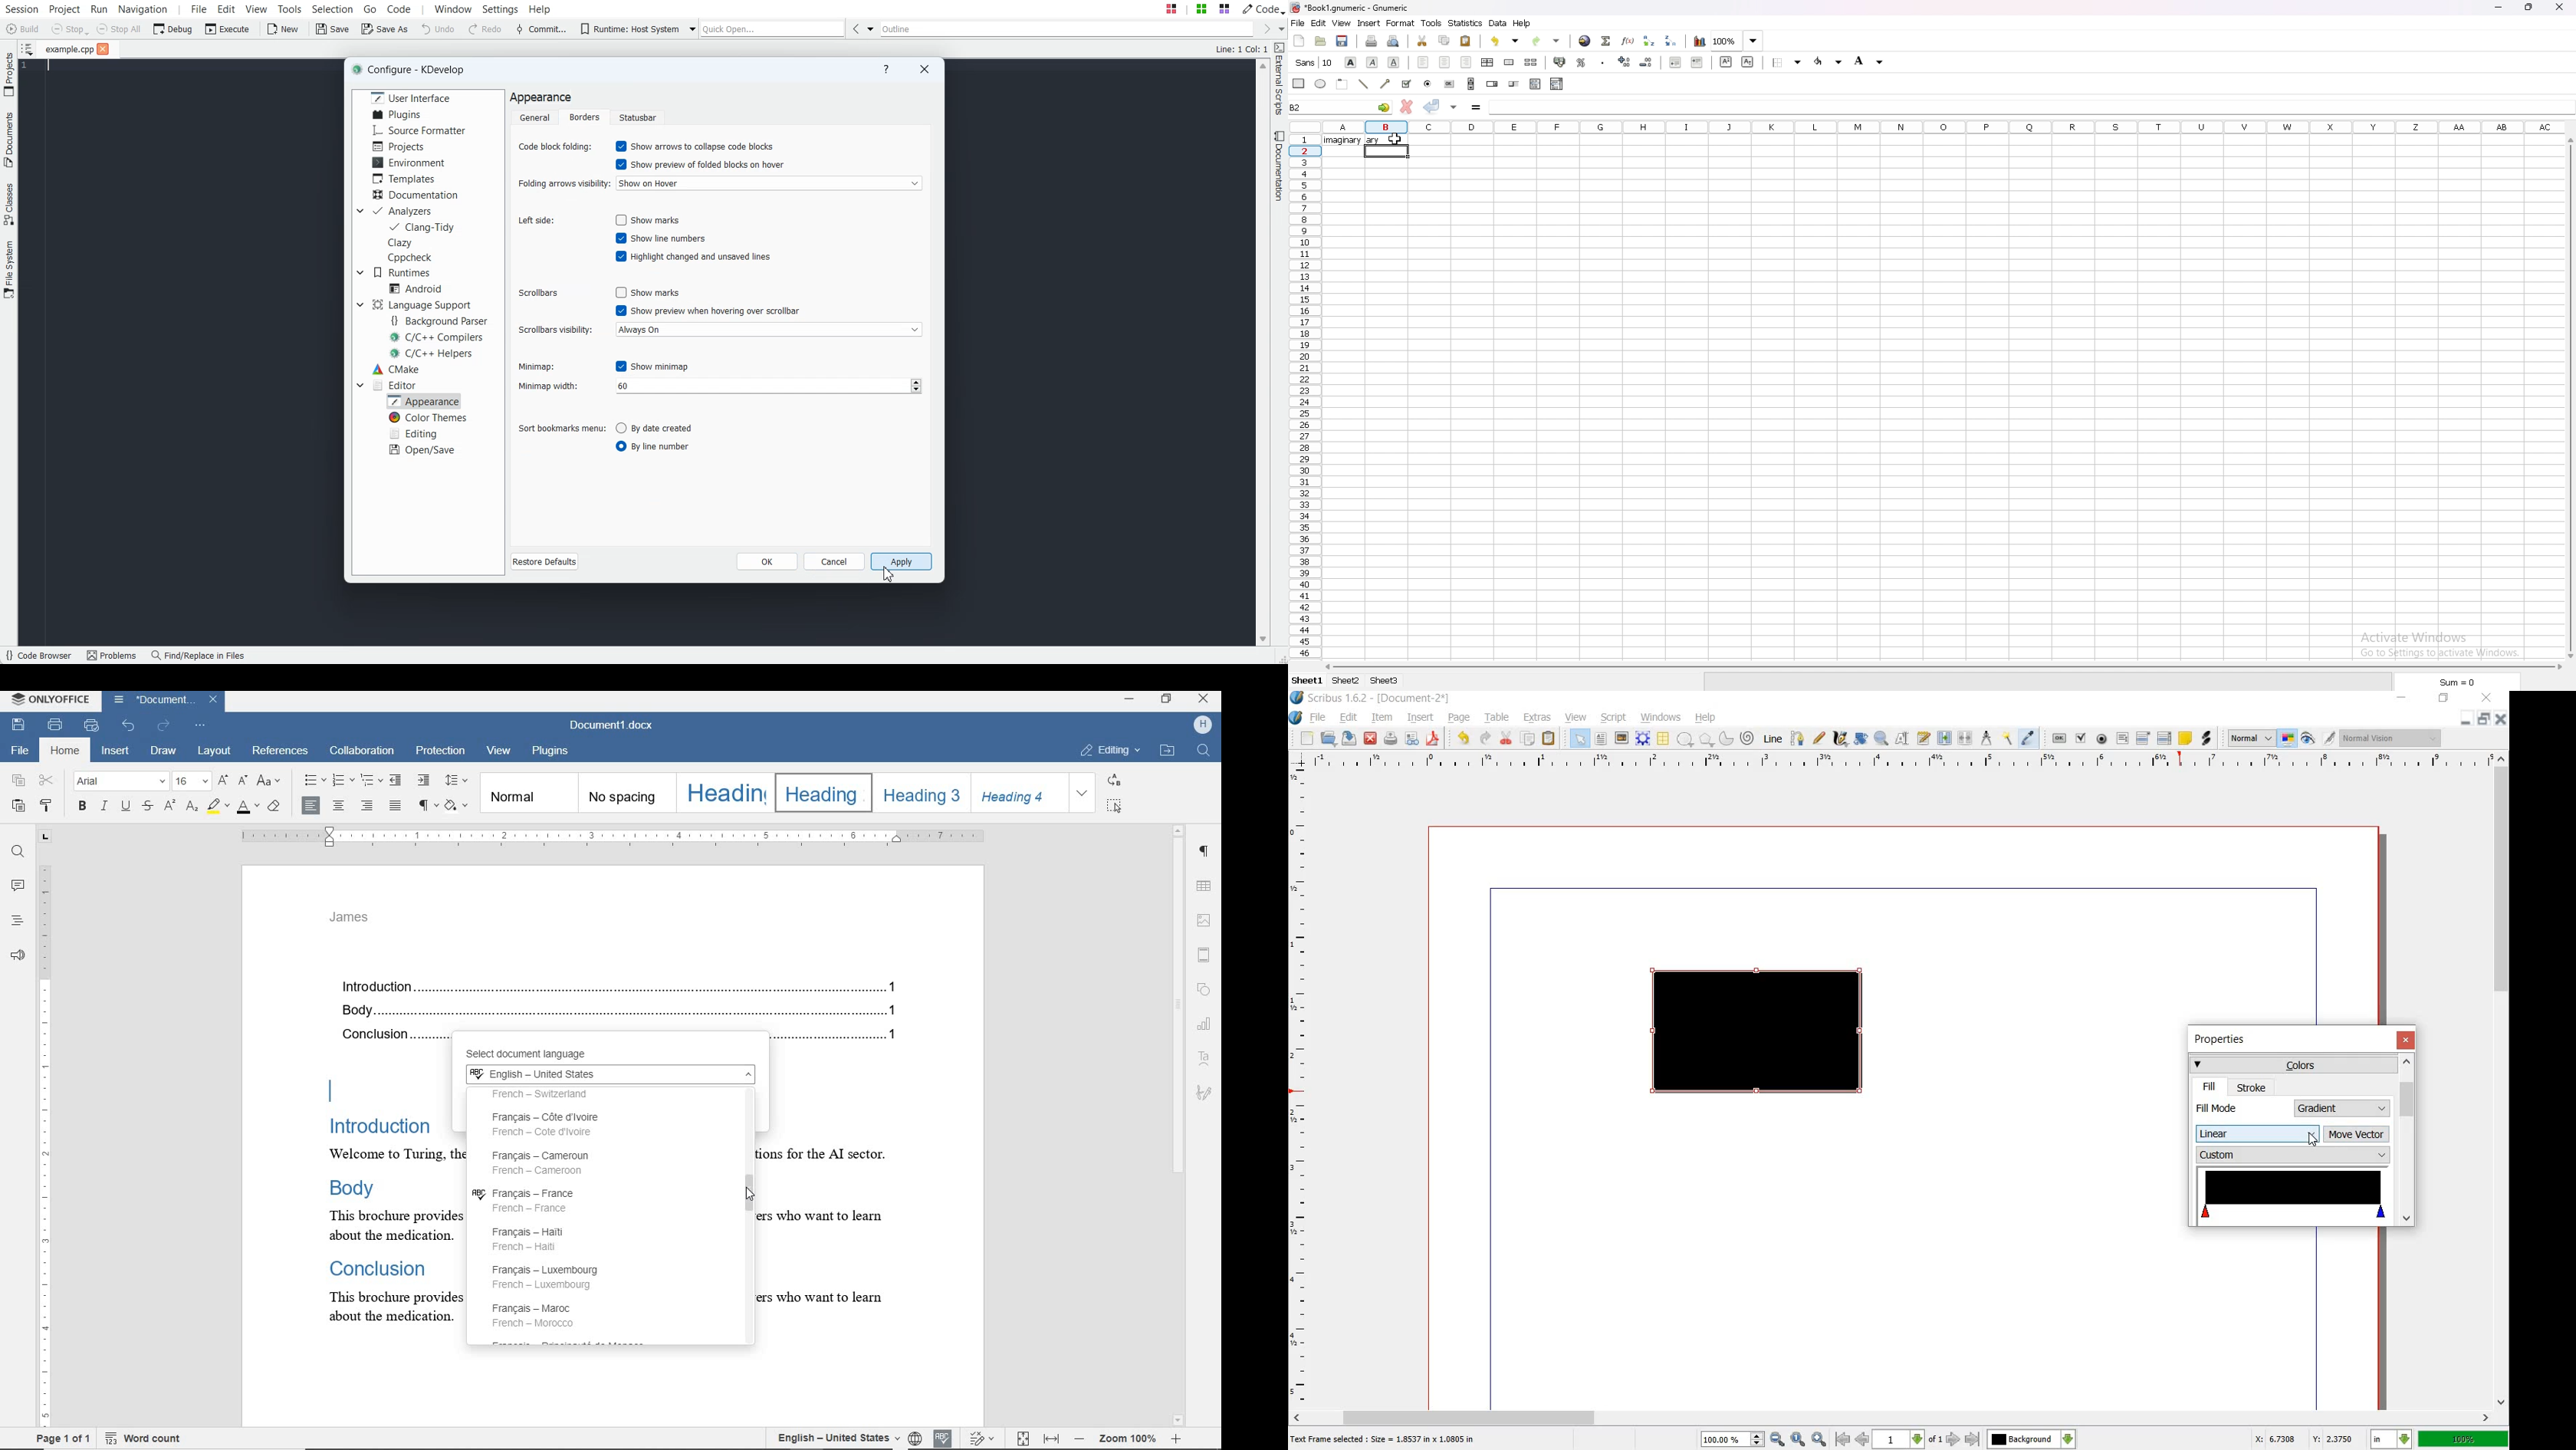  I want to click on font, so click(1315, 62).